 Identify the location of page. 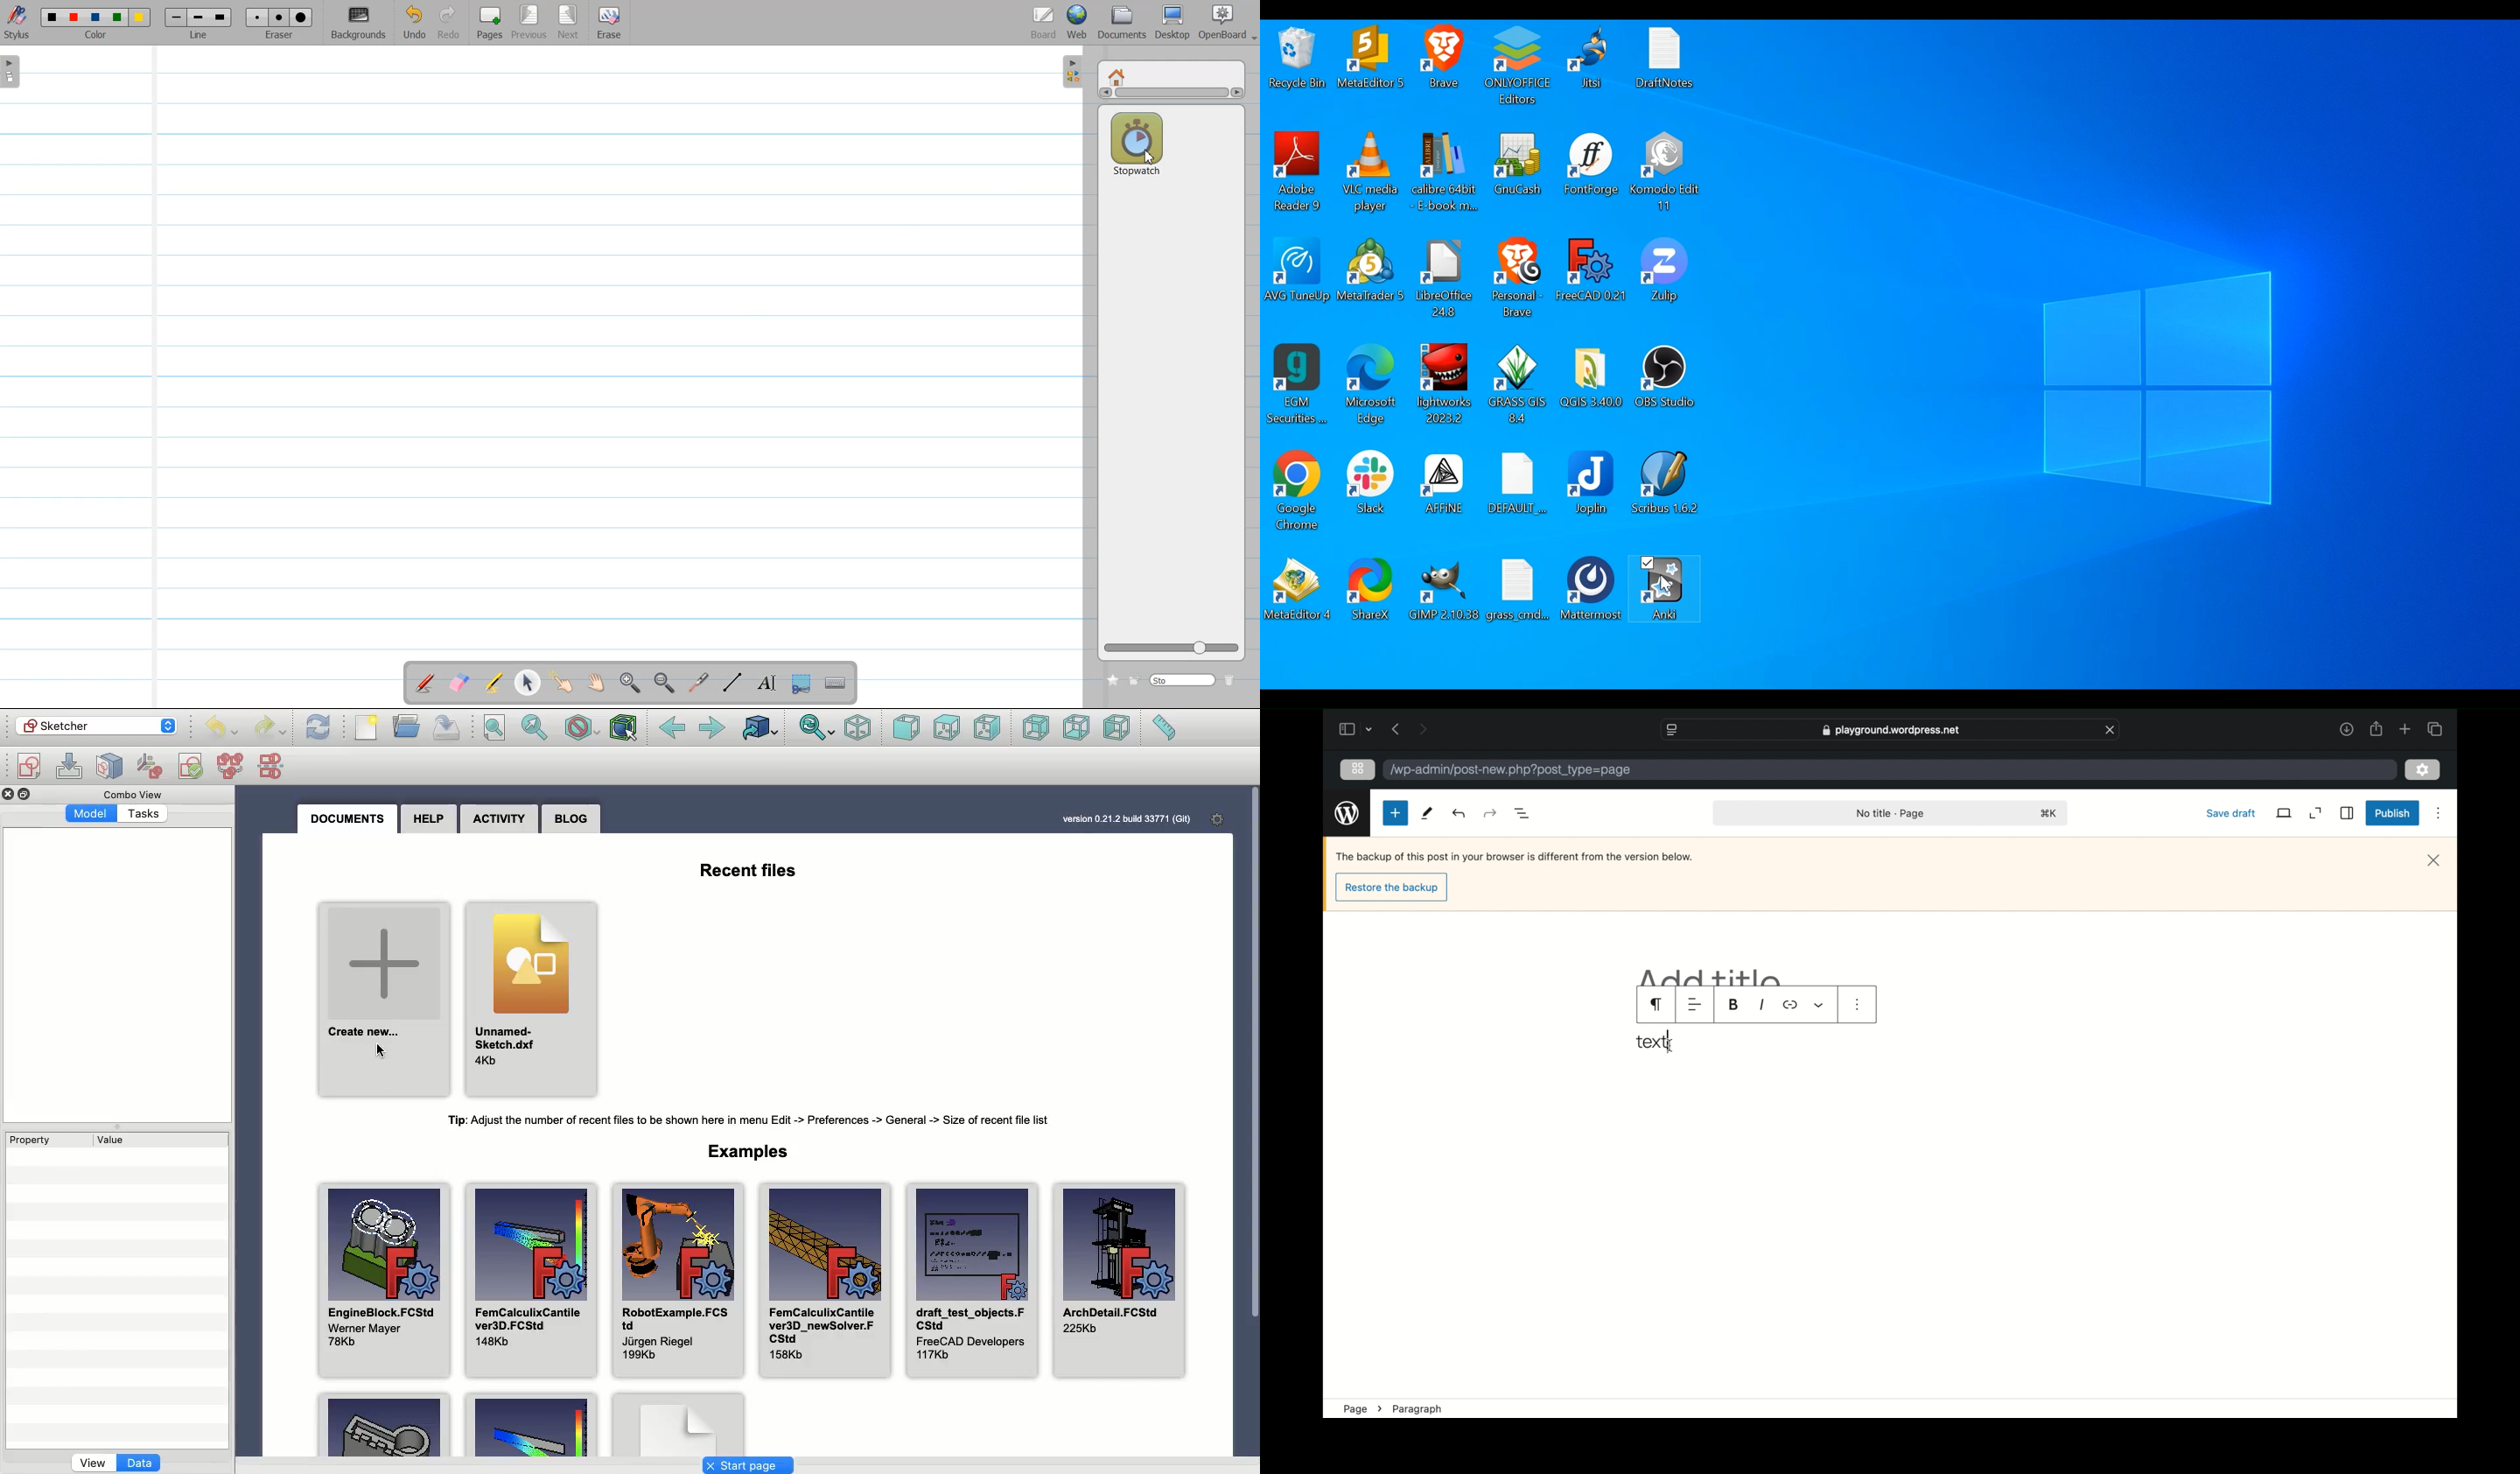
(1354, 1409).